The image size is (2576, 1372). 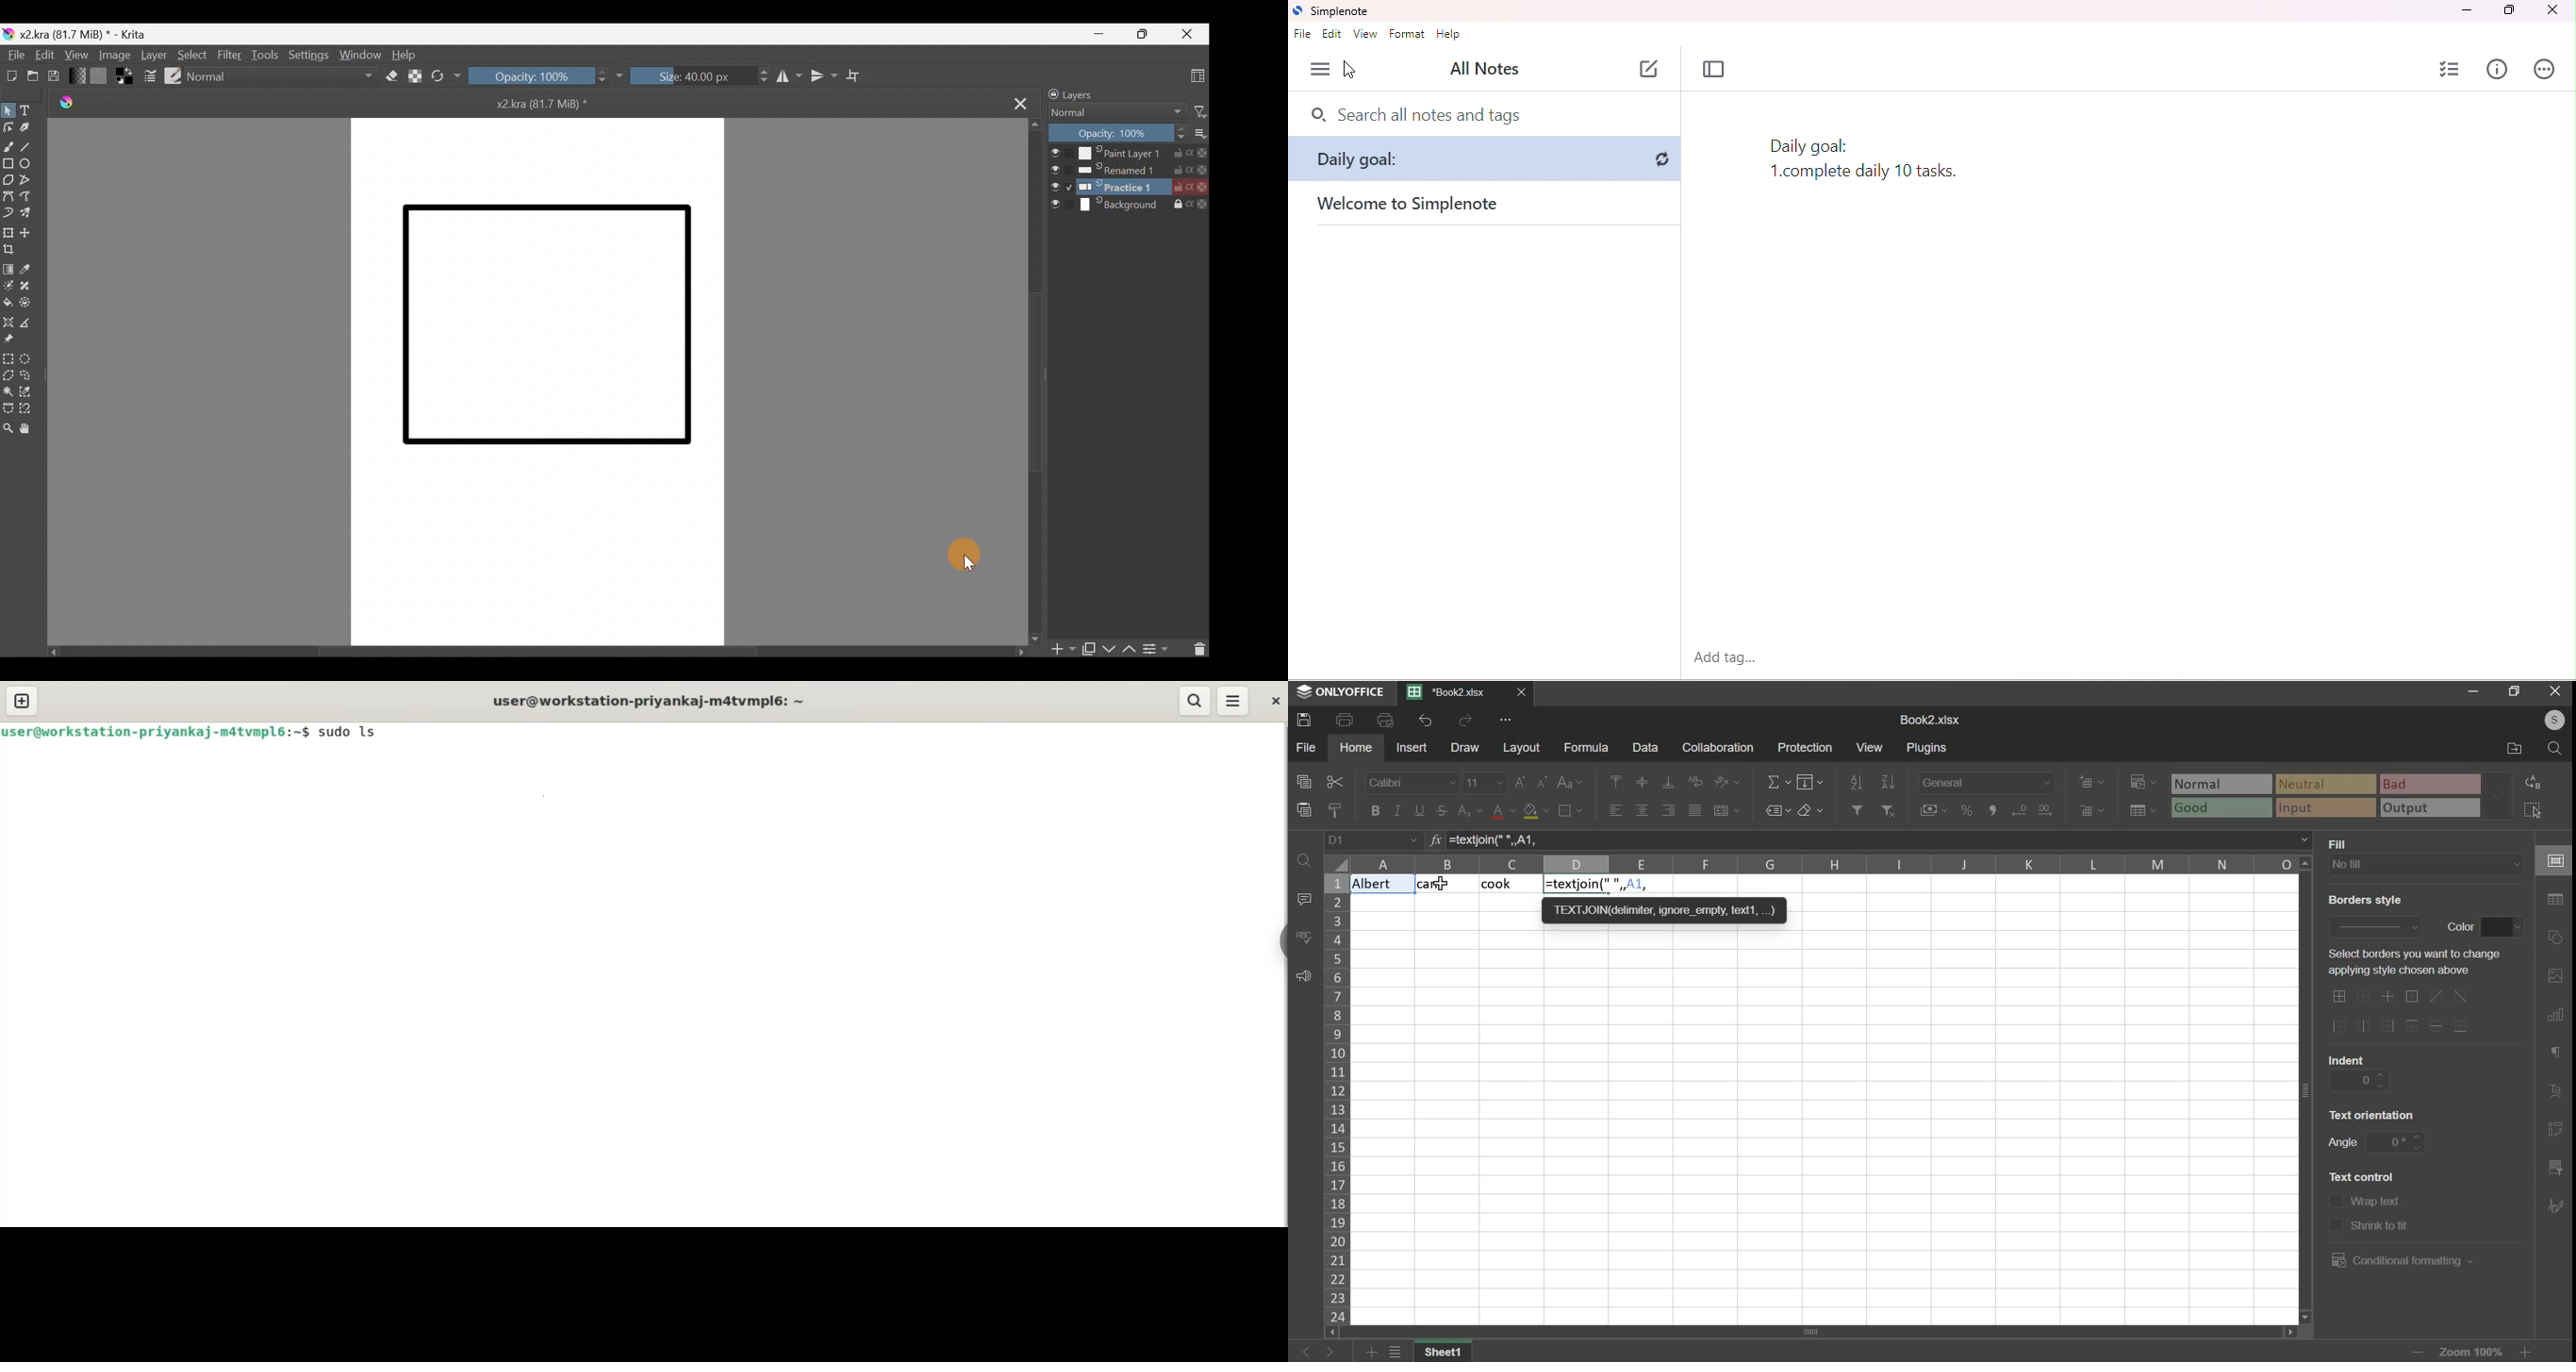 I want to click on vertical scroll bar, so click(x=2308, y=1089).